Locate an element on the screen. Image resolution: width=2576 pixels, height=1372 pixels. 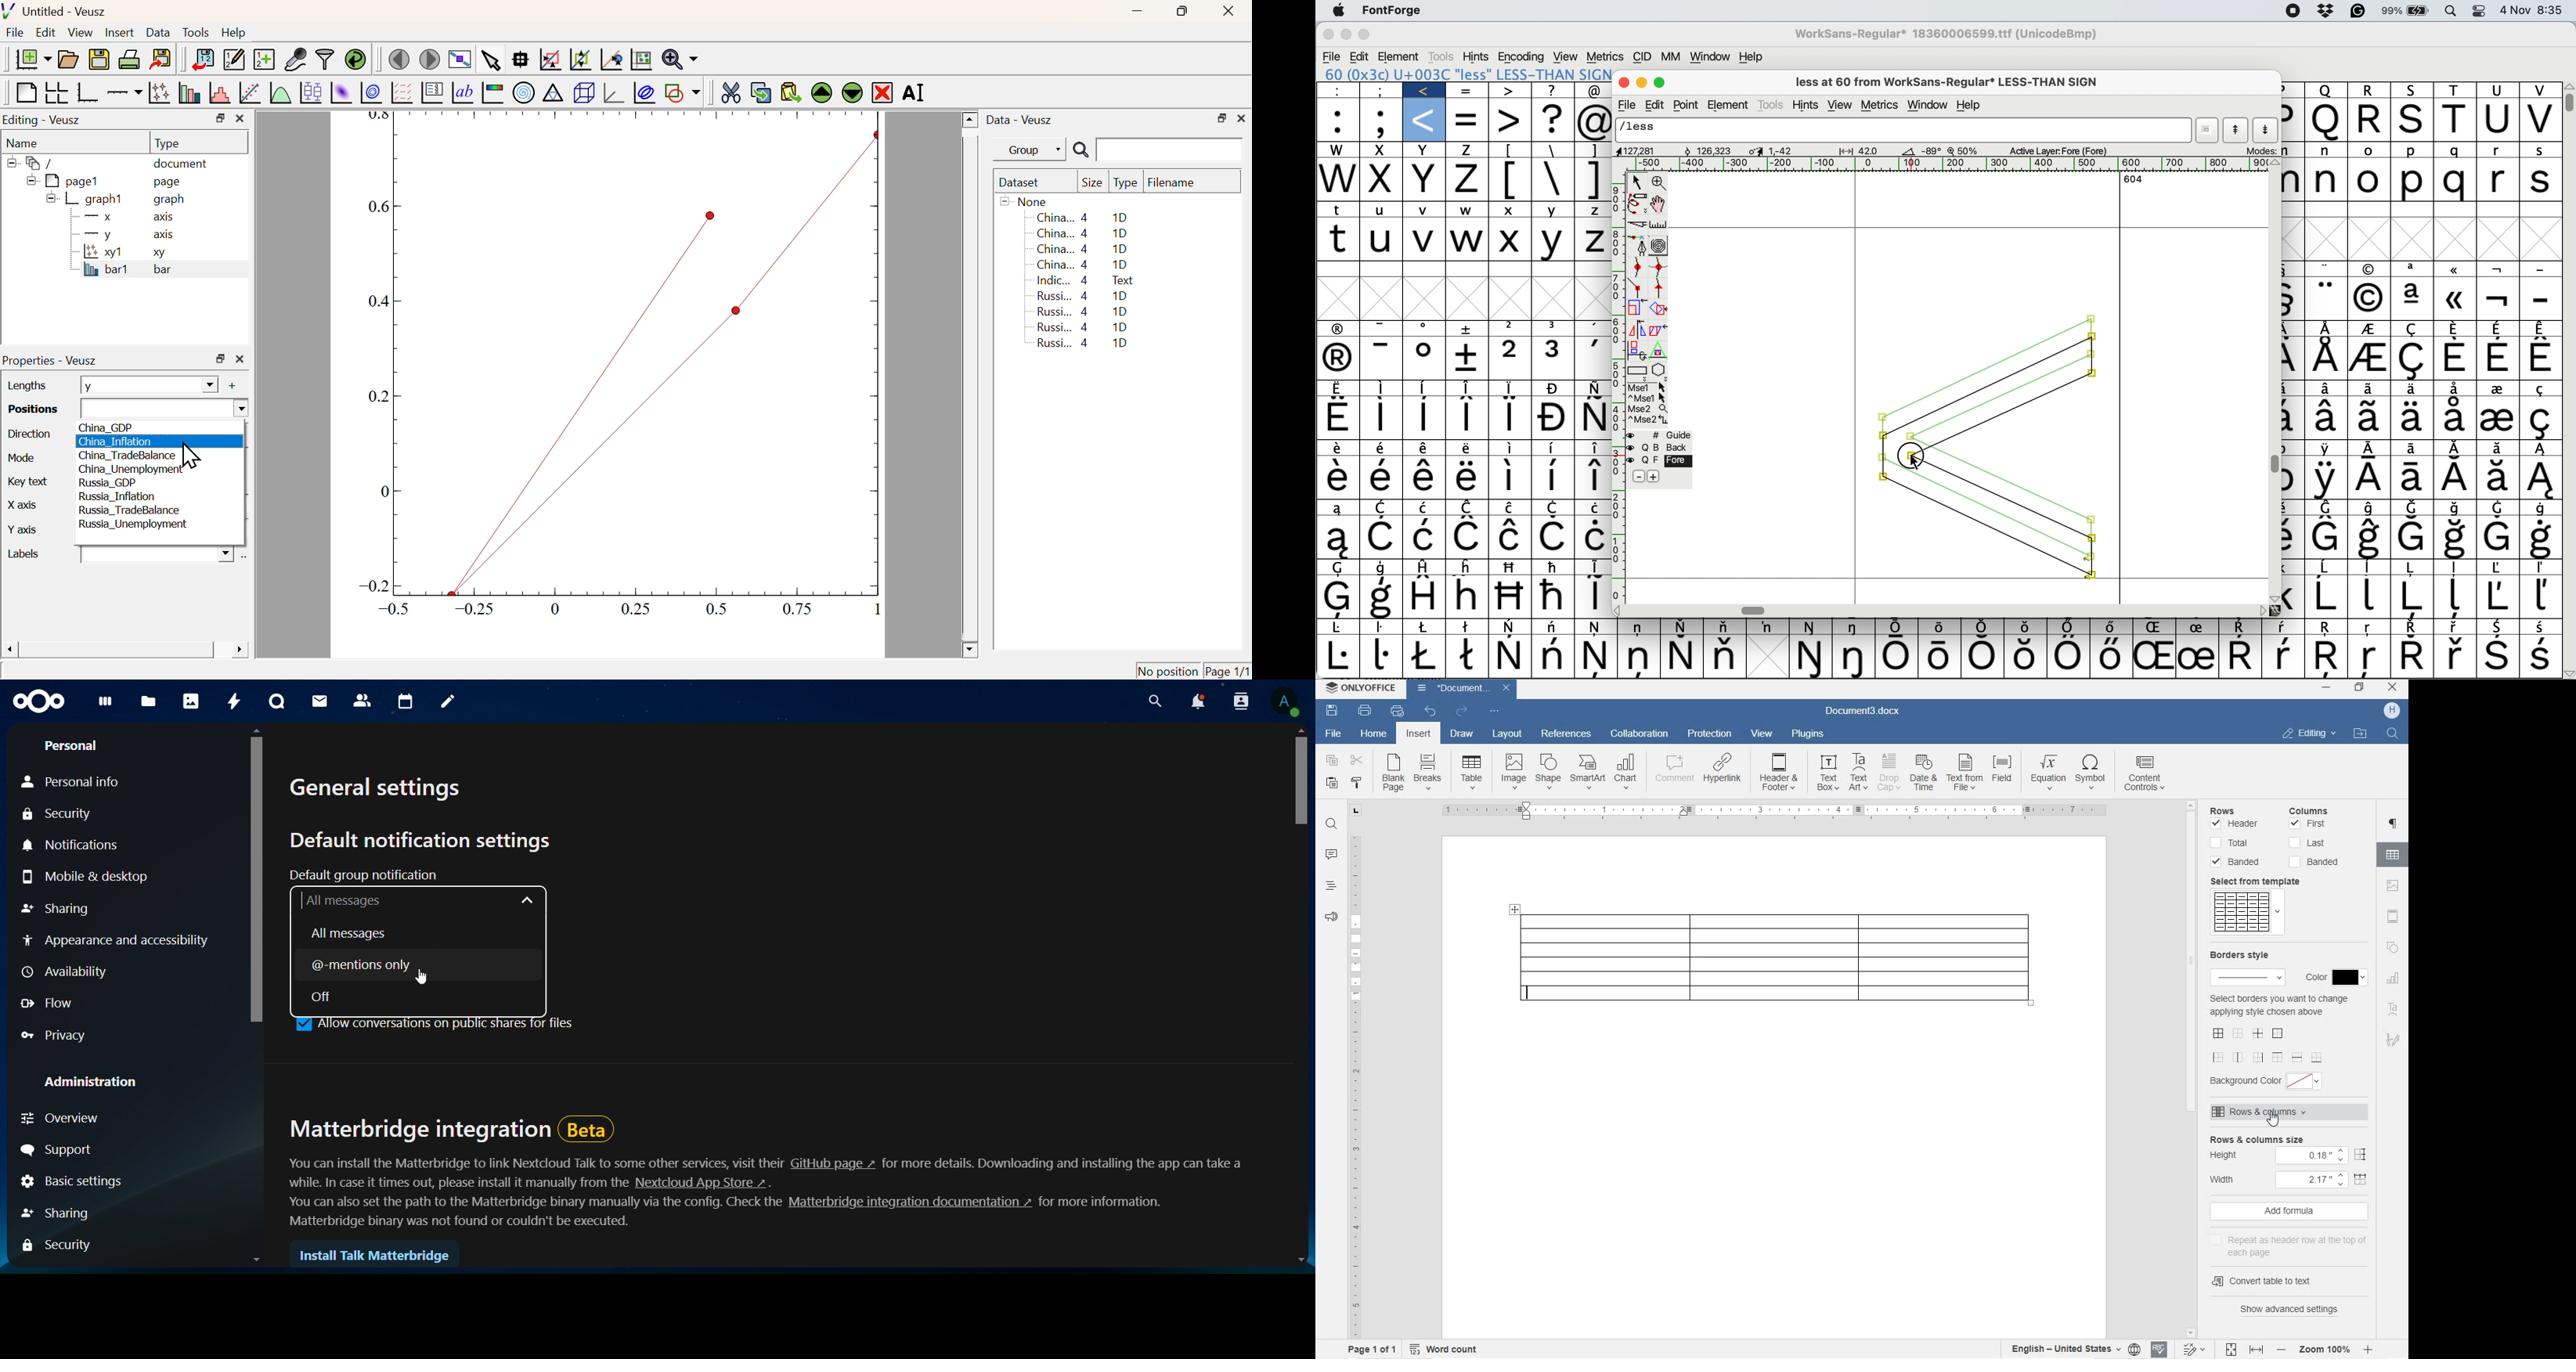
minimise is located at coordinates (1347, 36).